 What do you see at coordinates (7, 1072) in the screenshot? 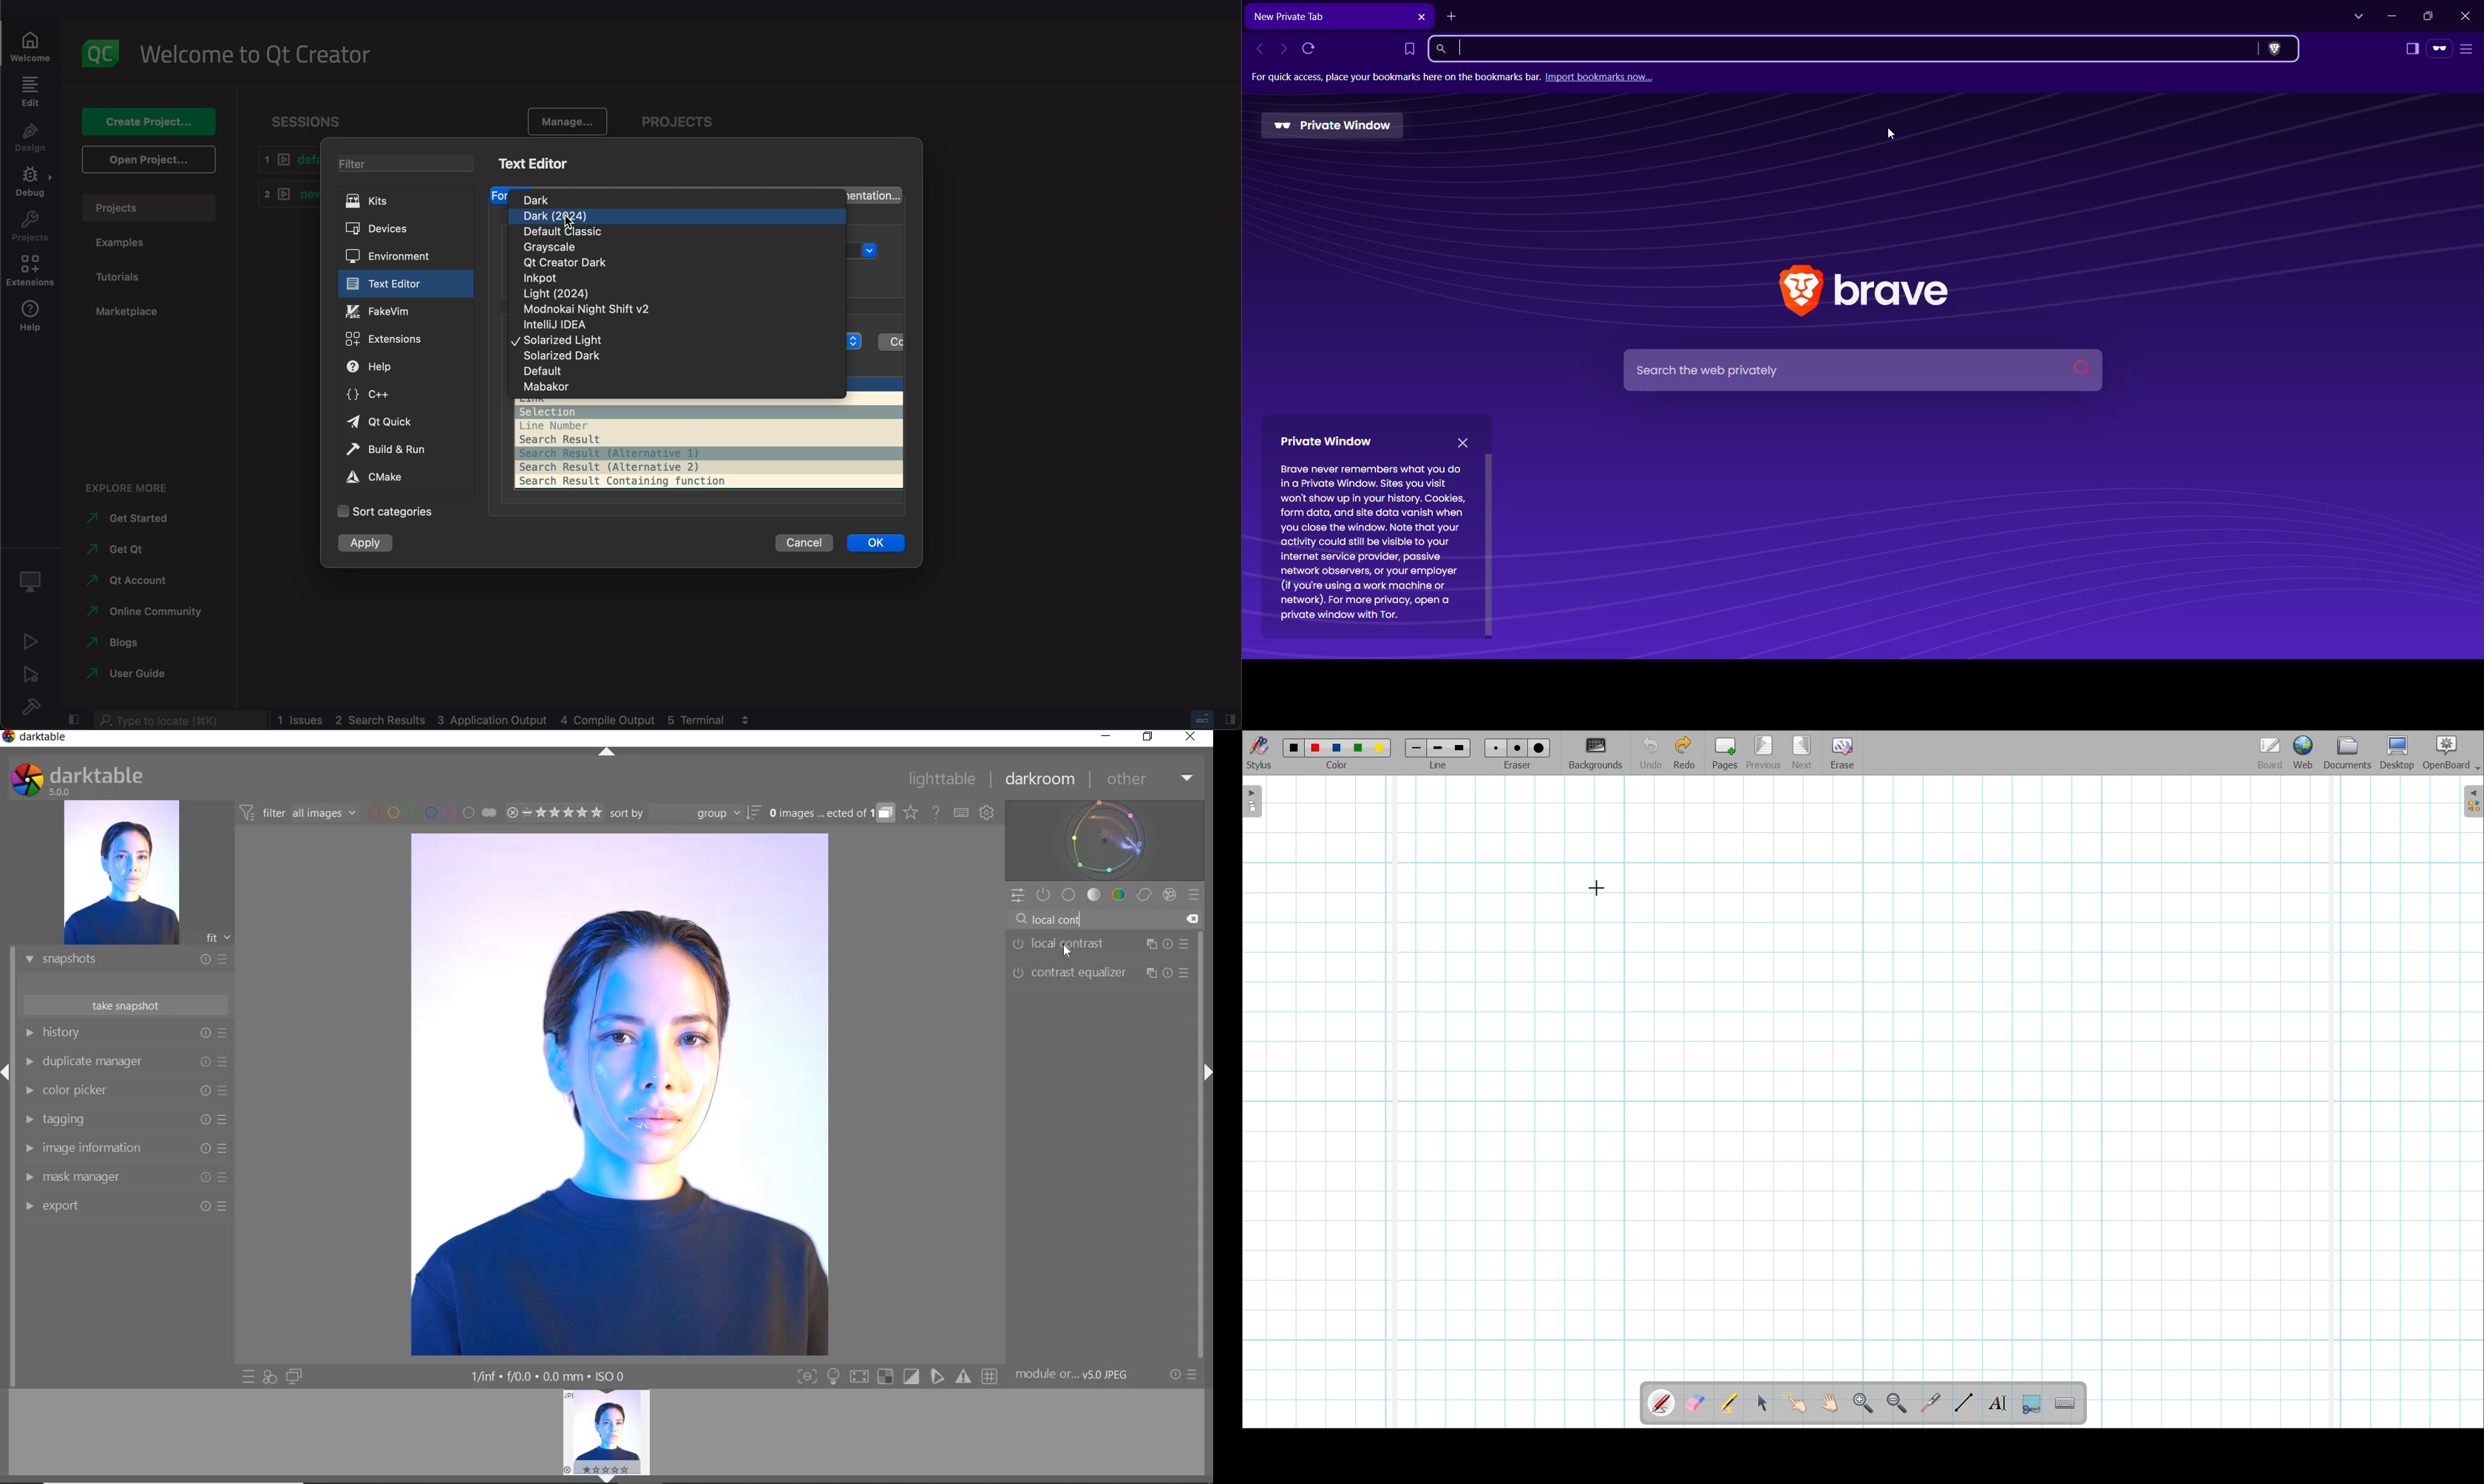
I see `Expand/Collapse` at bounding box center [7, 1072].